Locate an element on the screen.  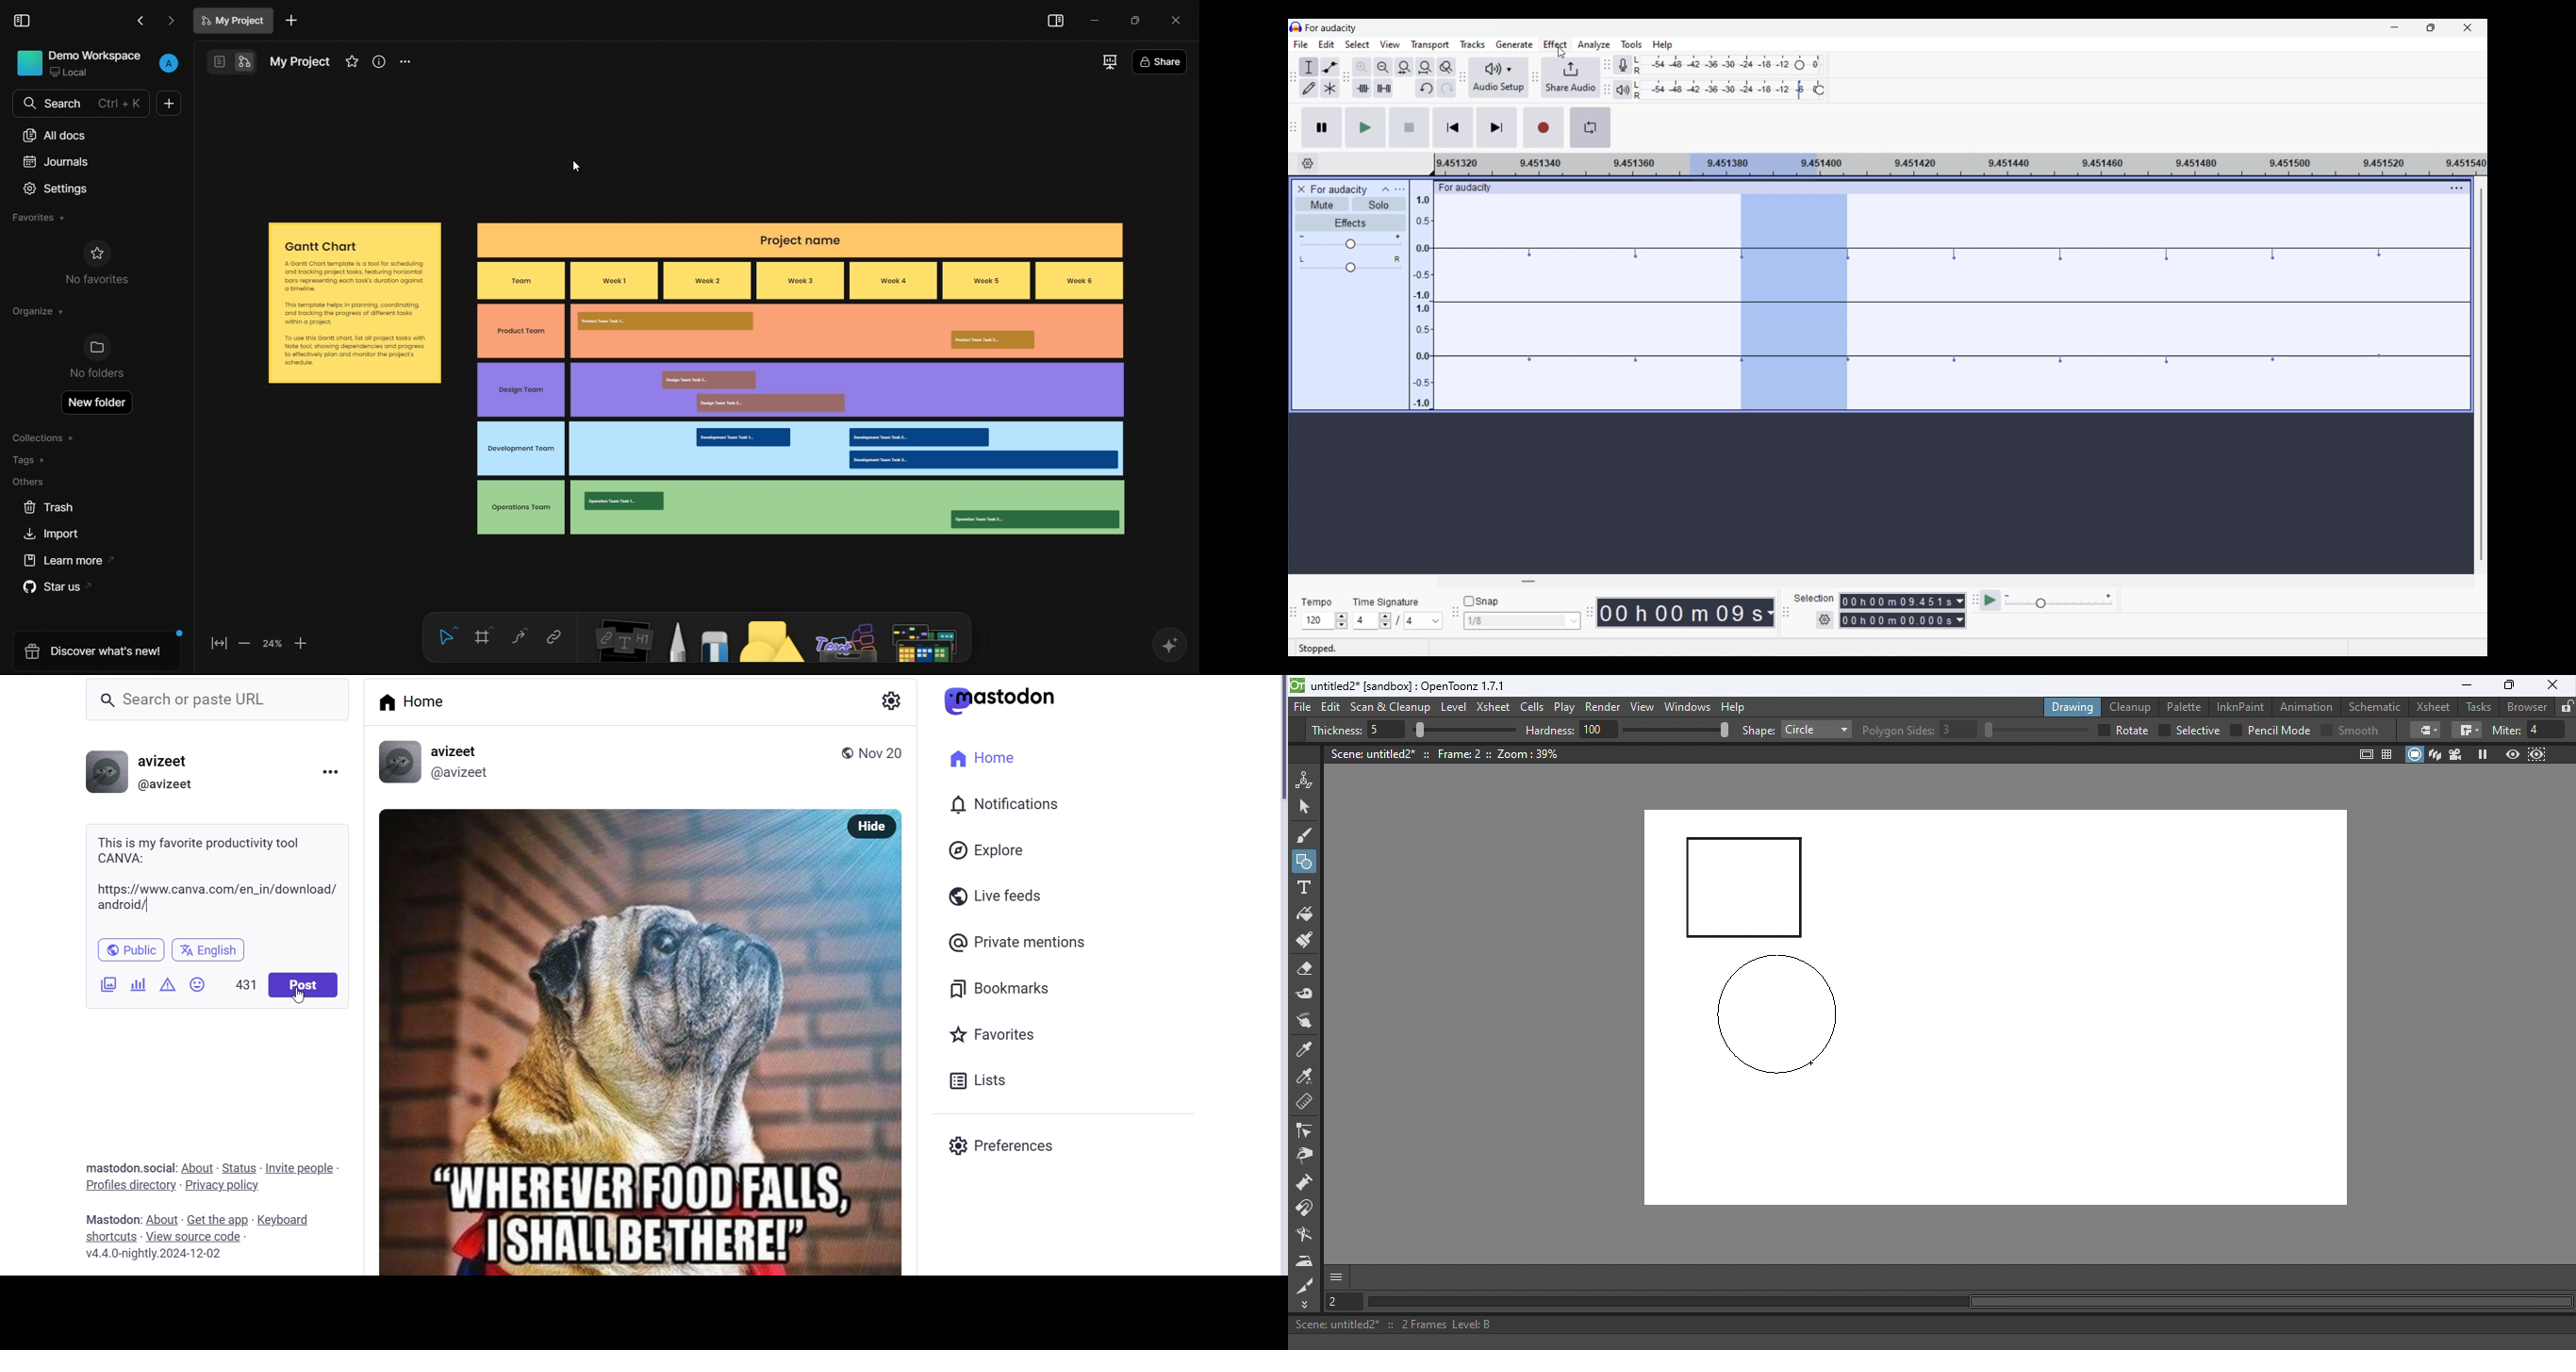
Snap toggle is located at coordinates (1481, 601).